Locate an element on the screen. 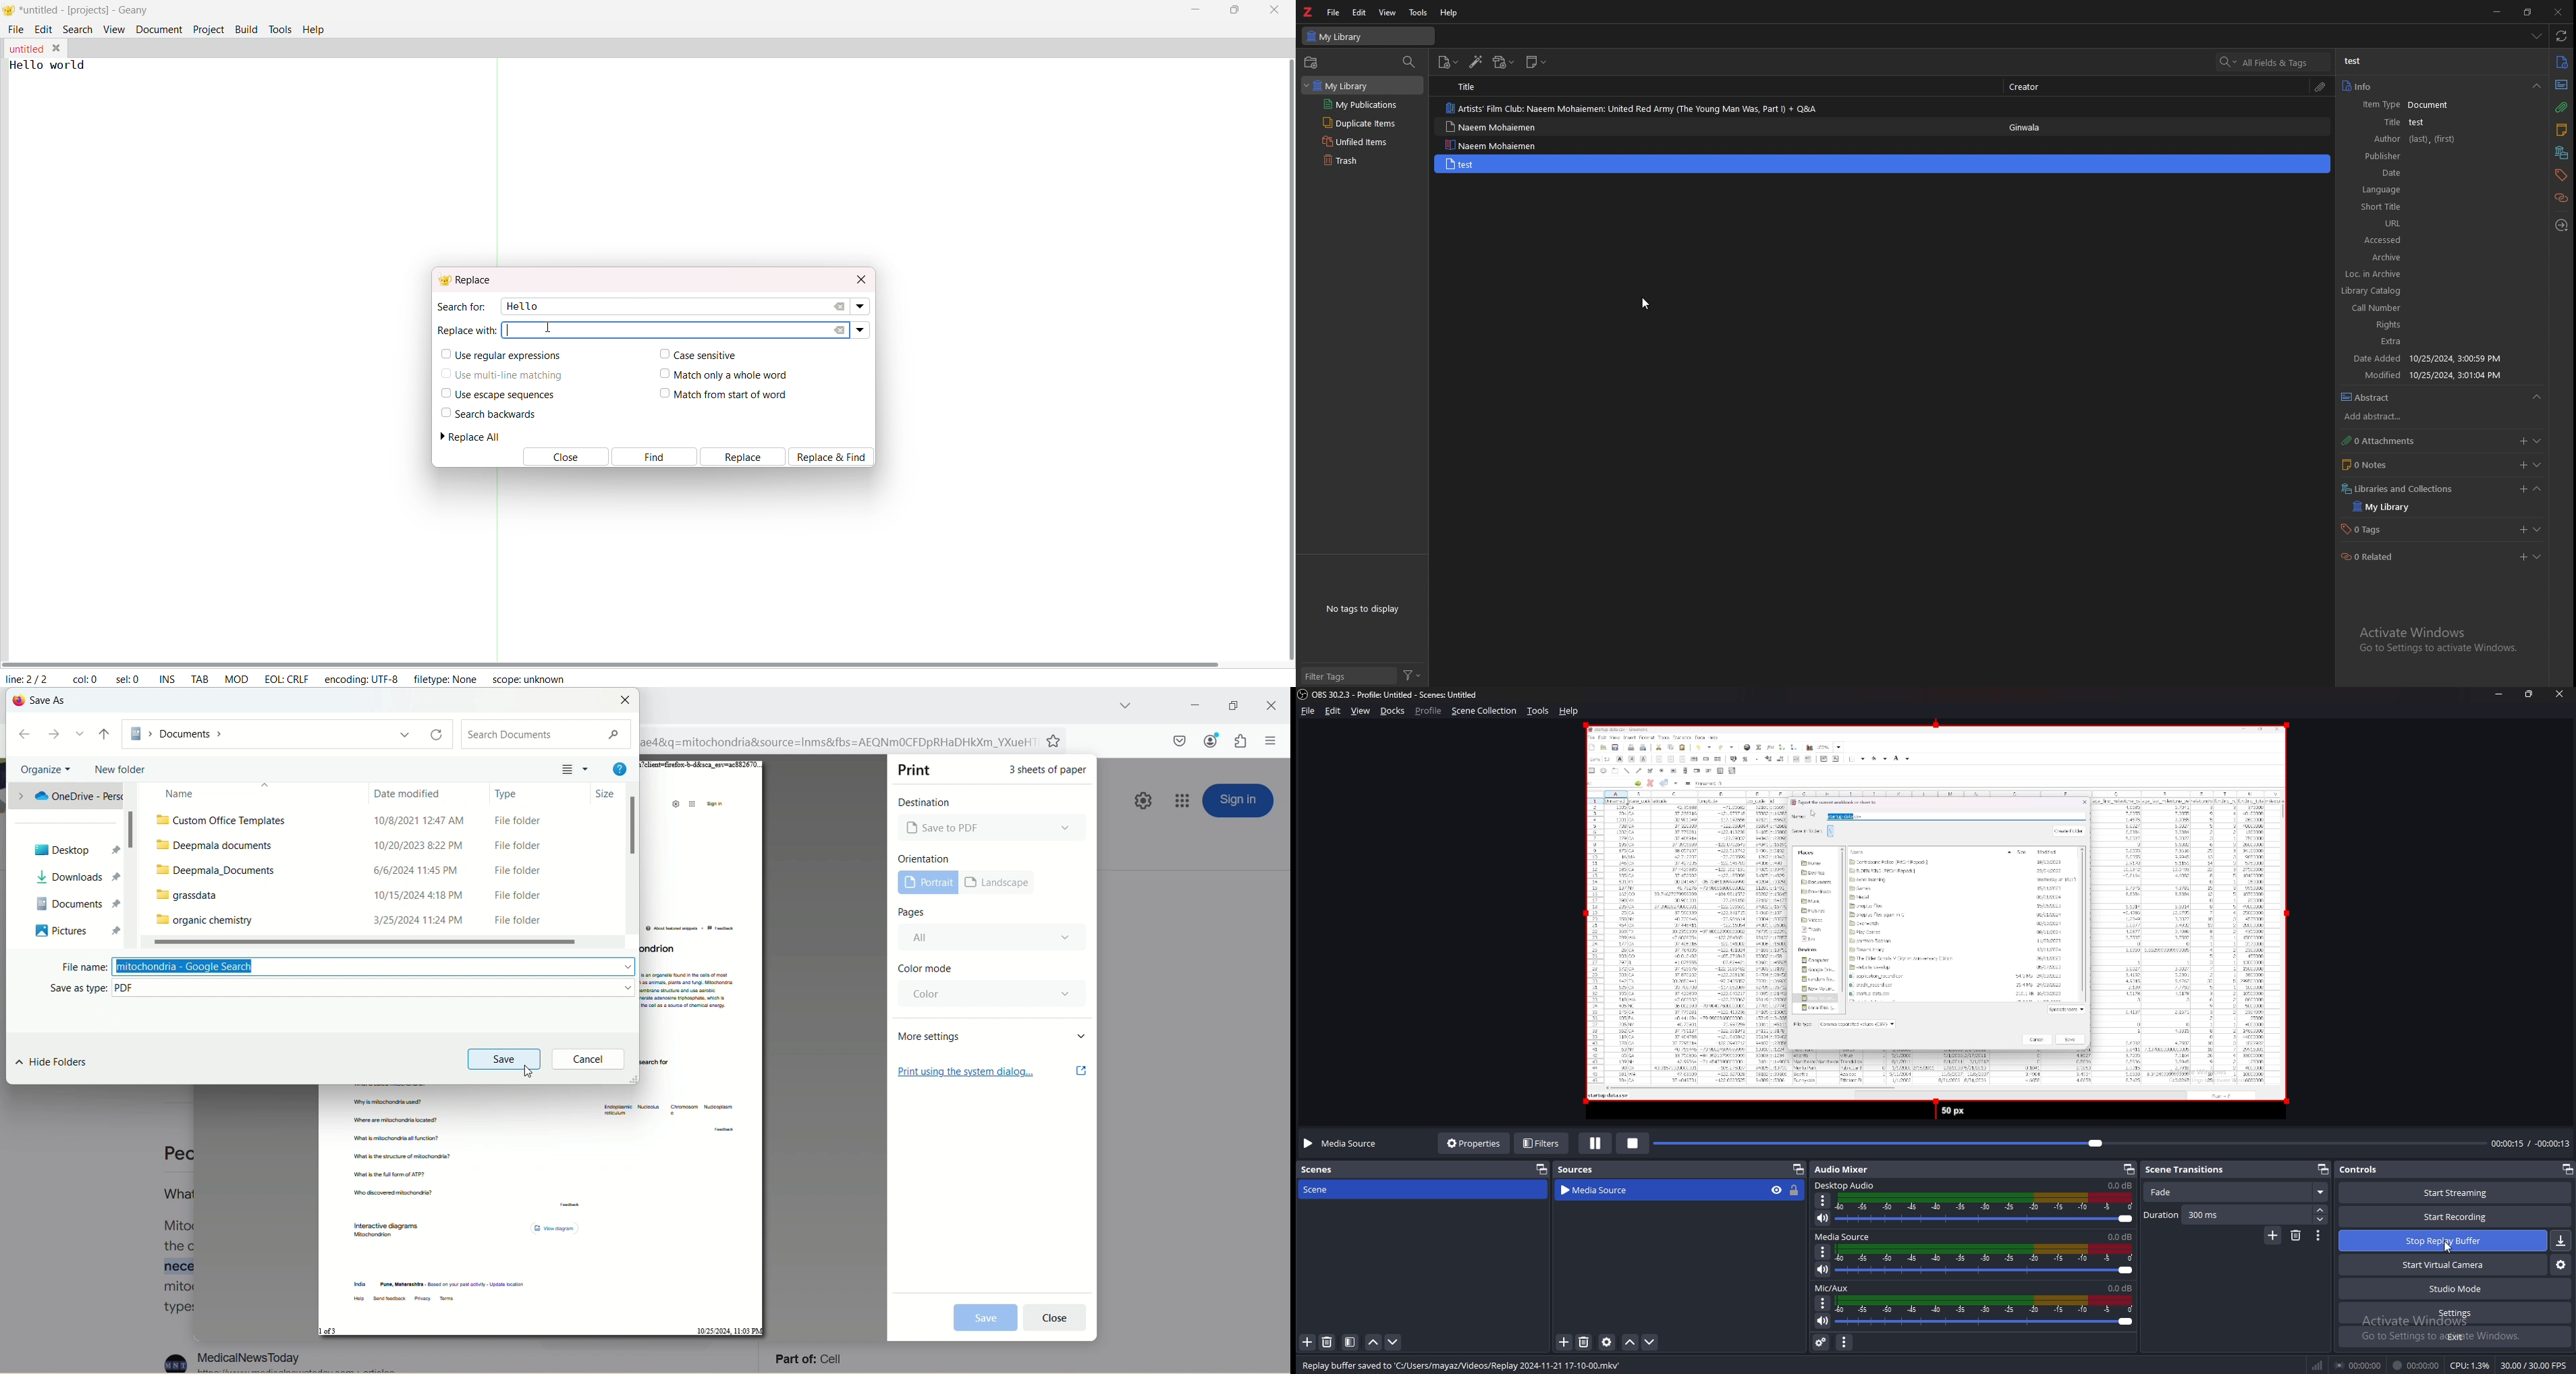 This screenshot has height=1400, width=2576. media source is located at coordinates (1645, 1191).